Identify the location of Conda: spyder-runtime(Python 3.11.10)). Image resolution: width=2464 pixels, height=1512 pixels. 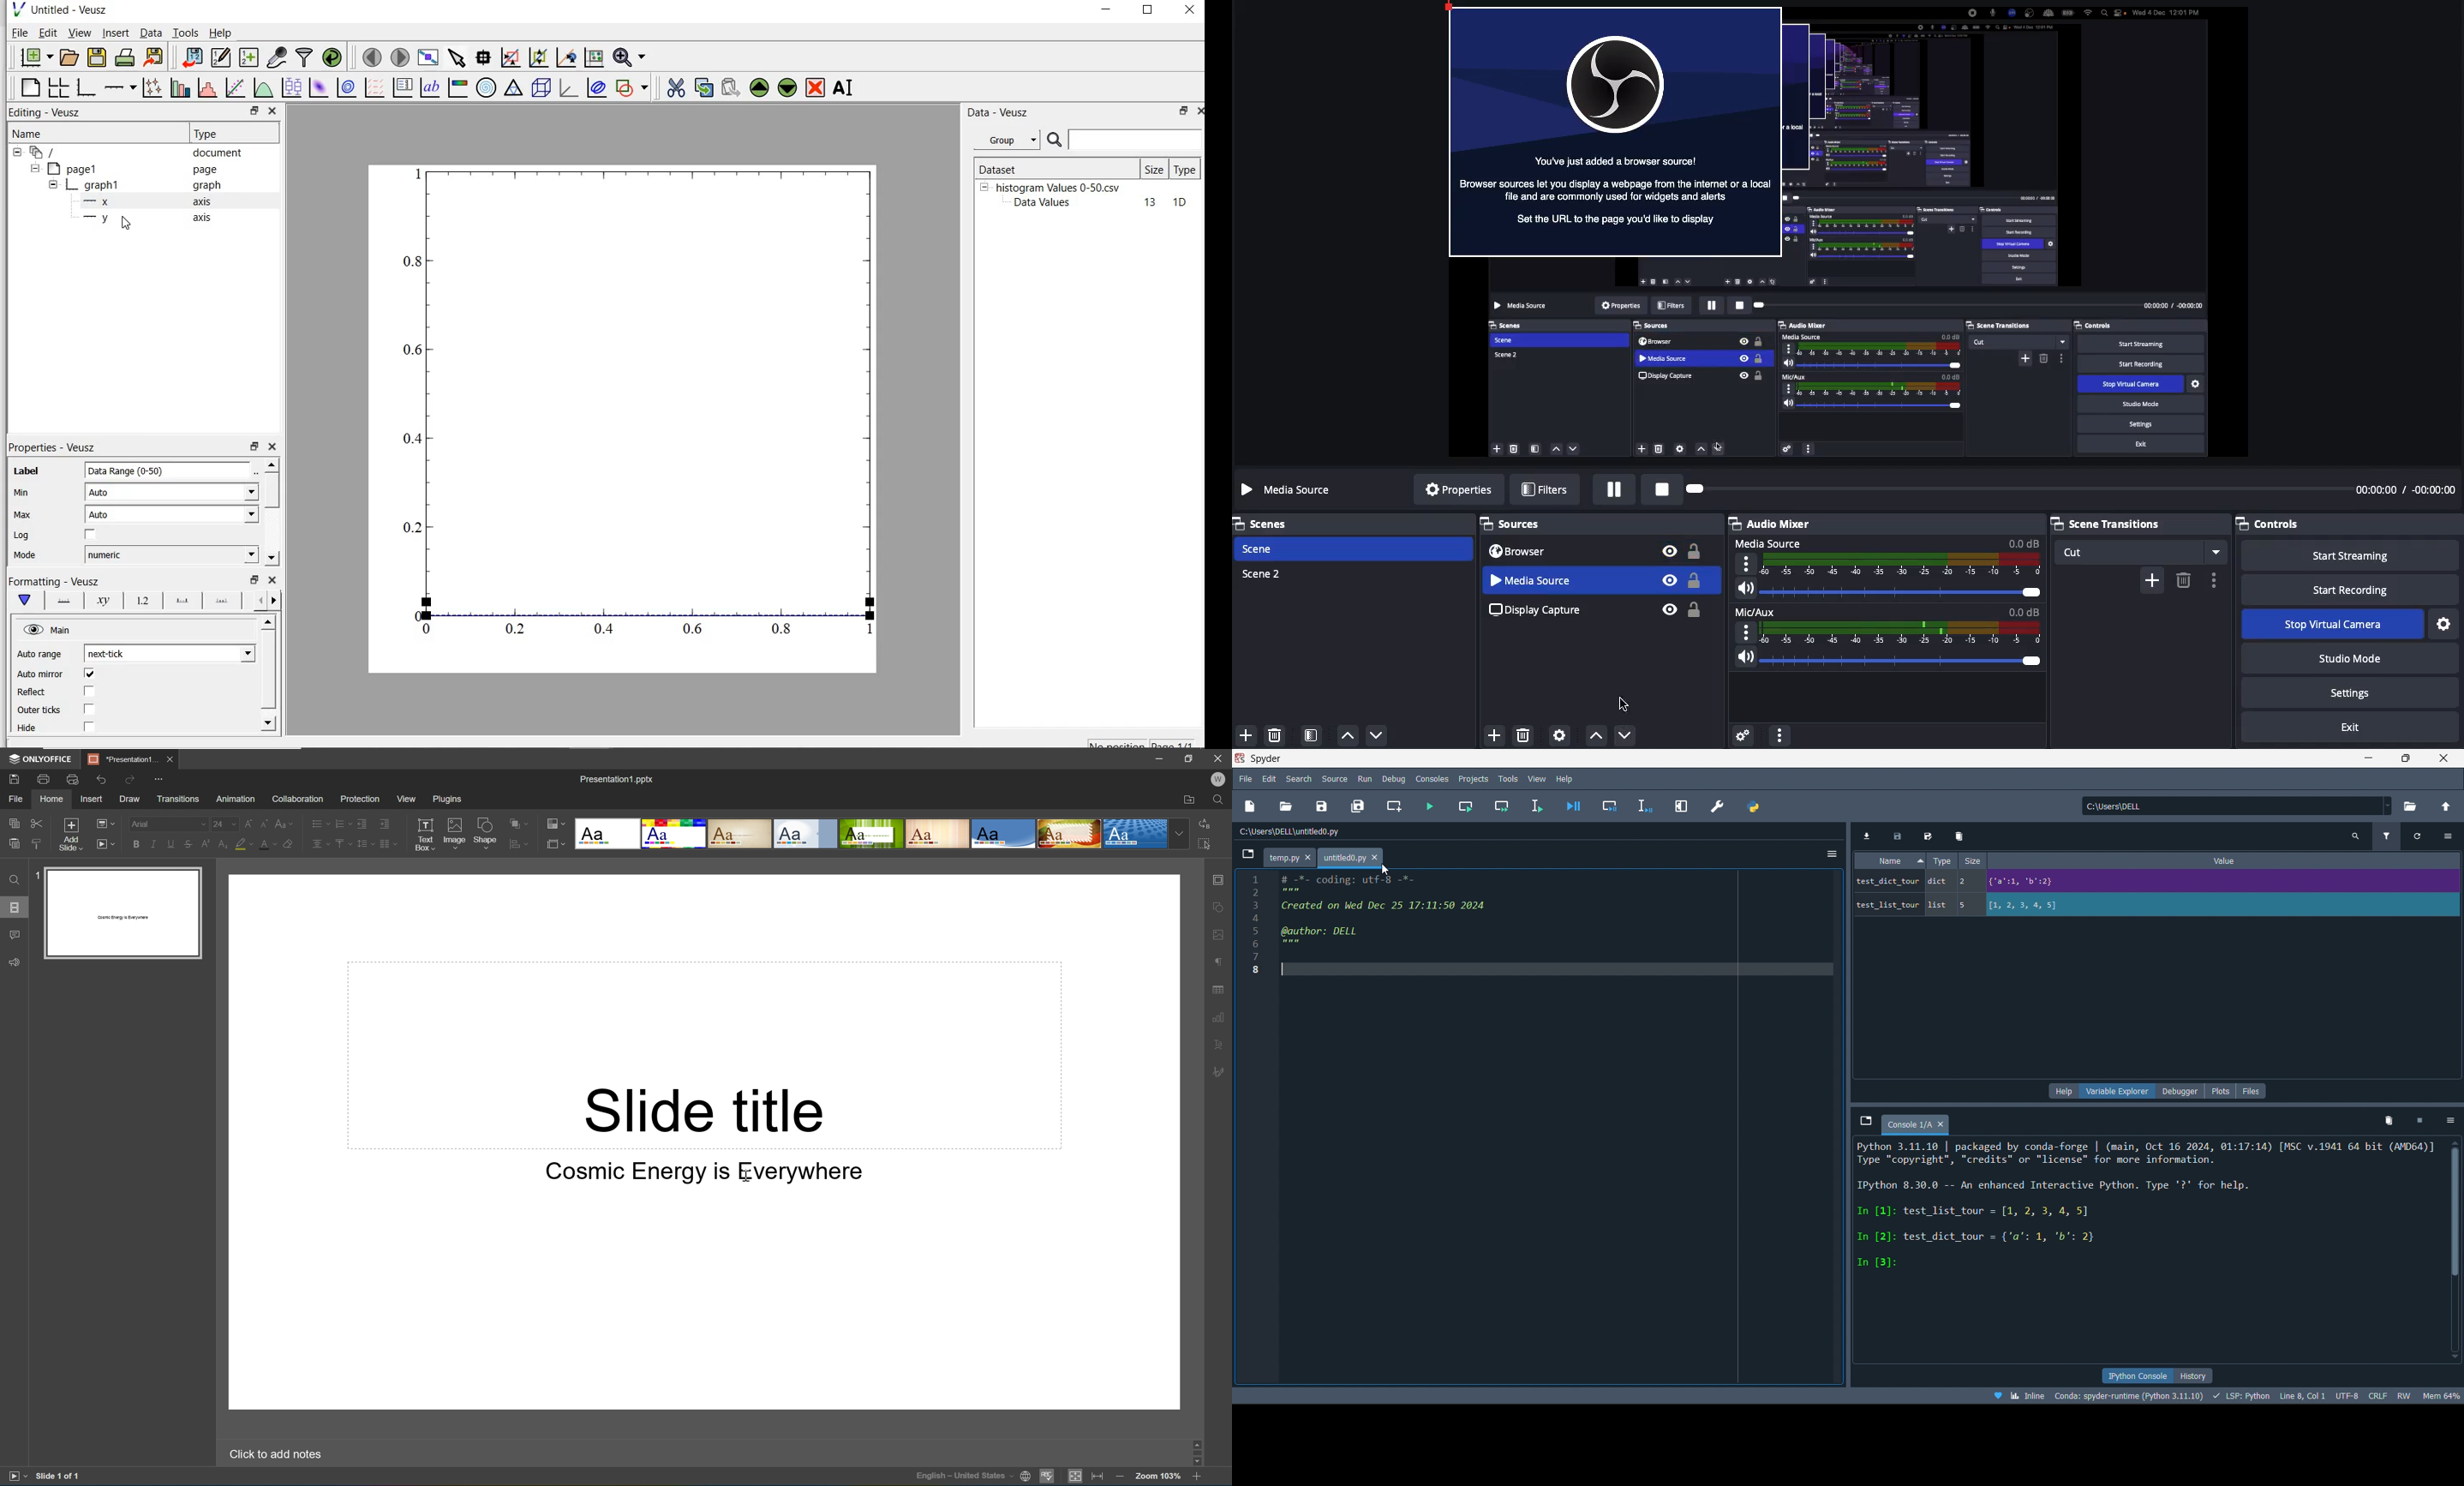
(2129, 1396).